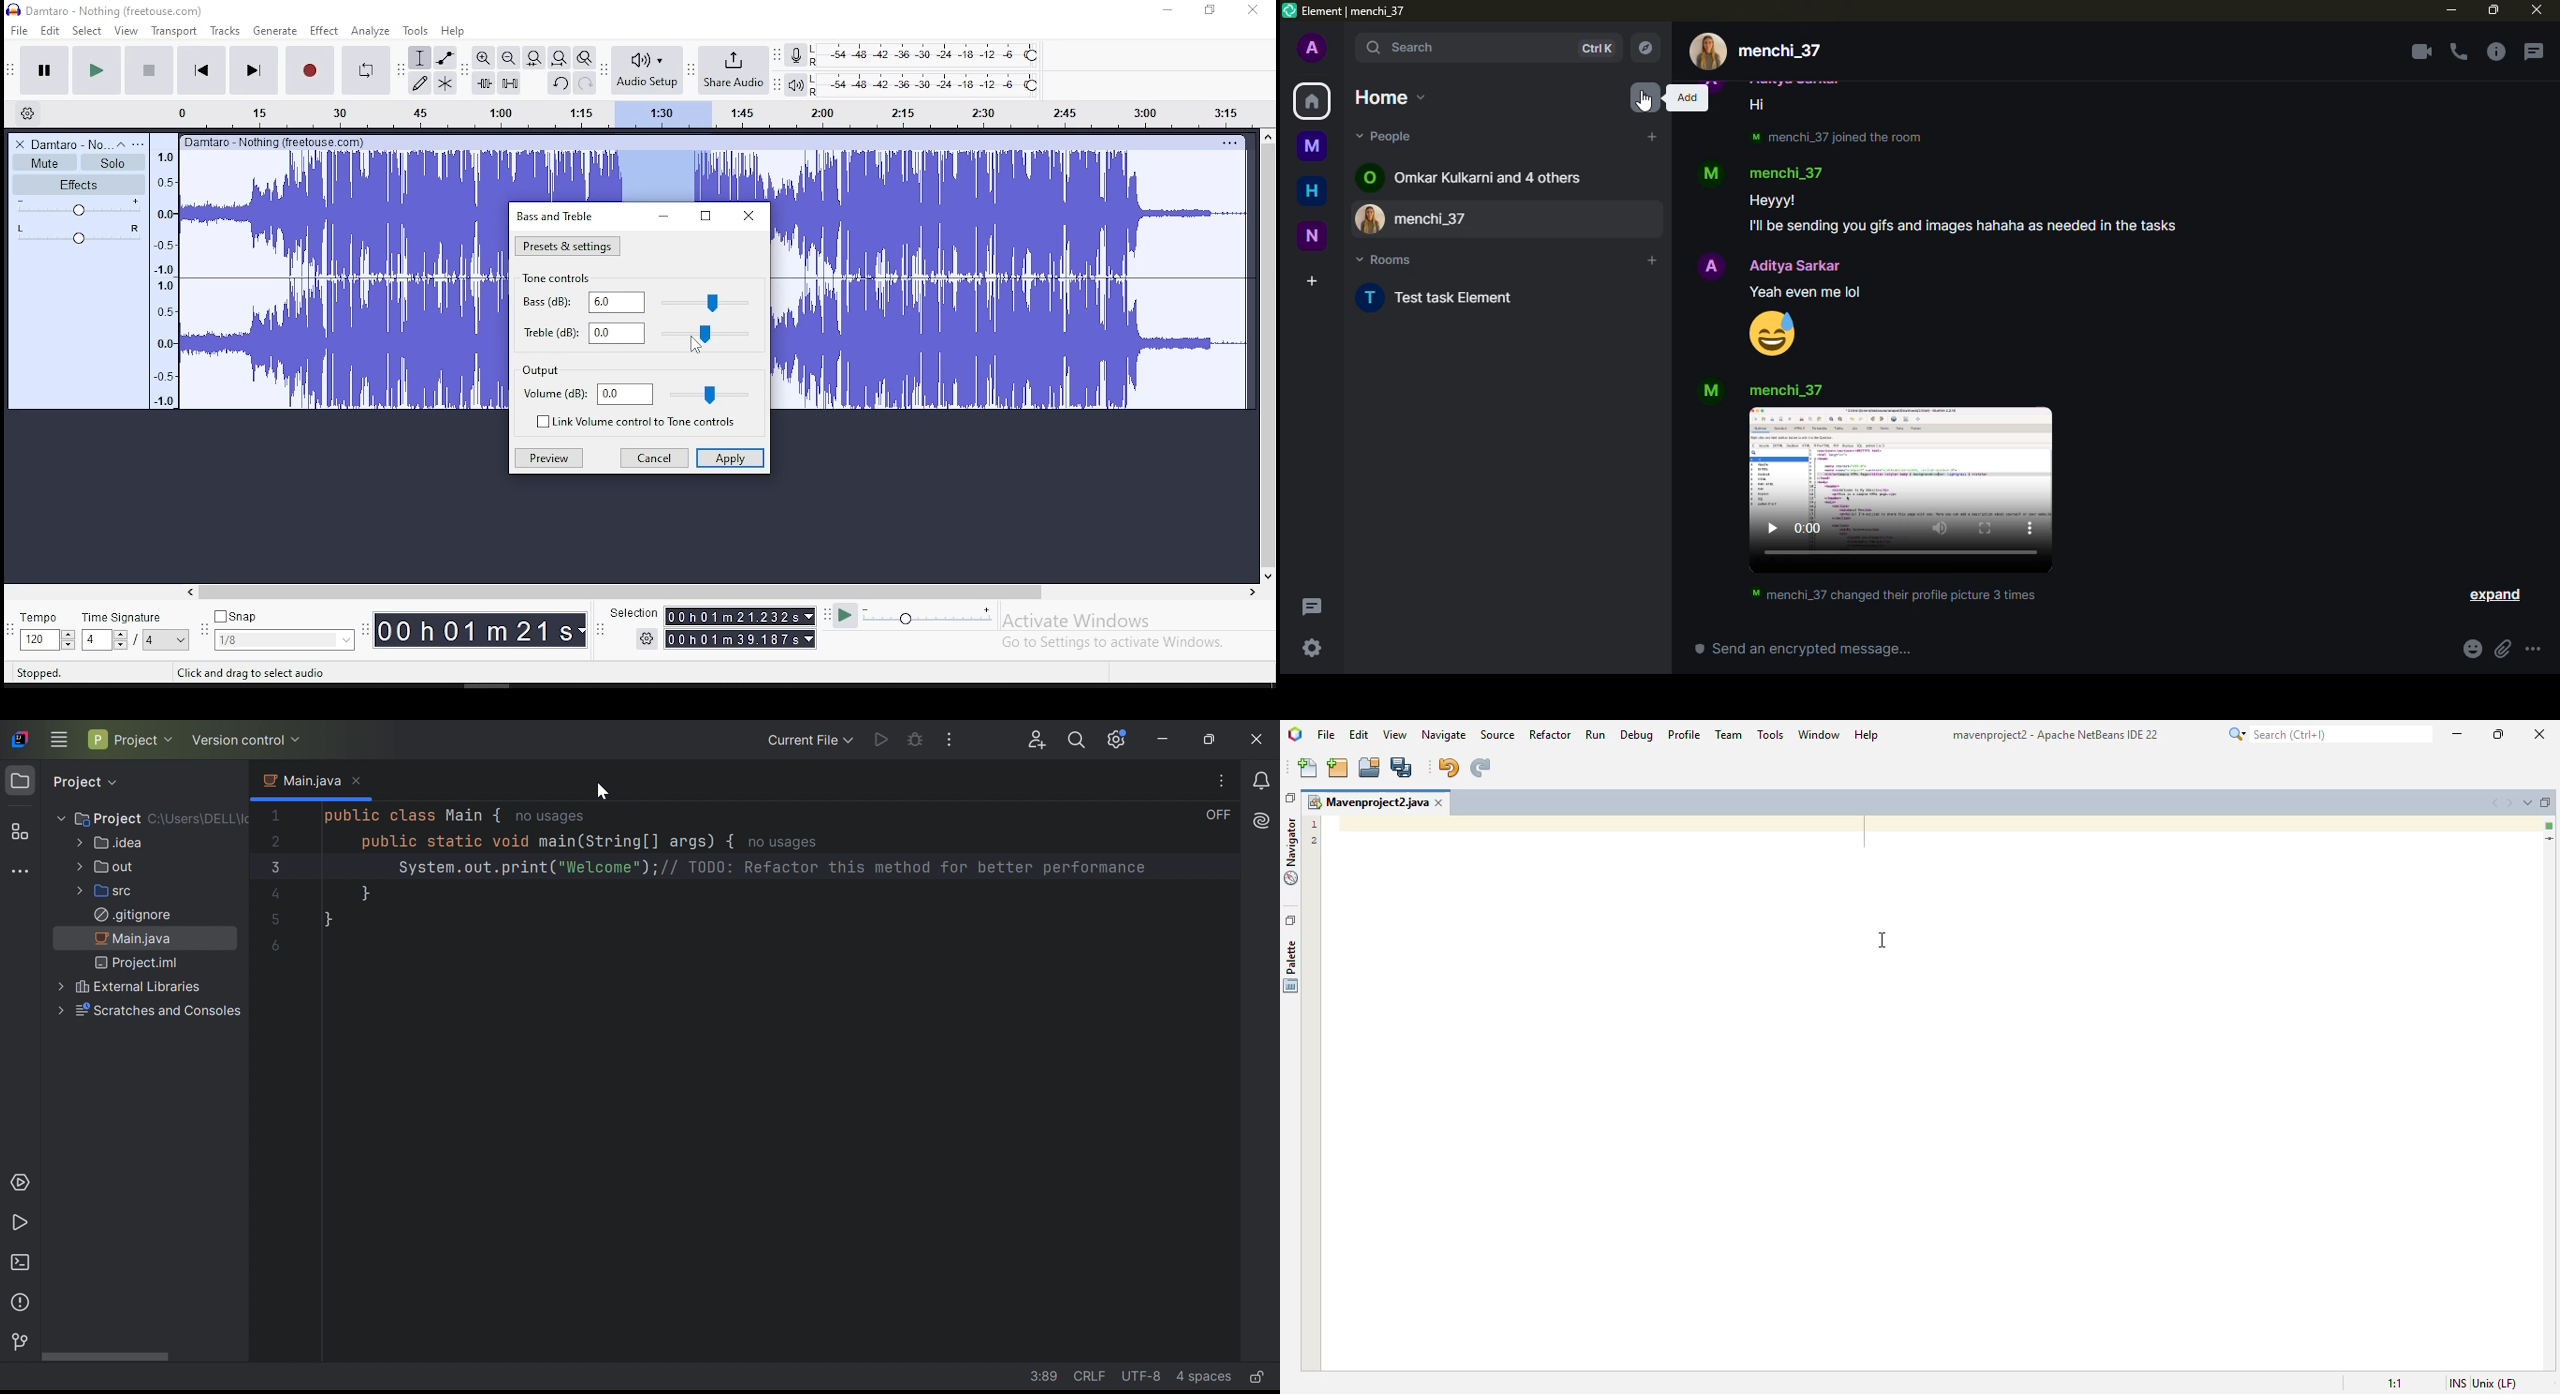 The image size is (2576, 1400). Describe the element at coordinates (1385, 260) in the screenshot. I see `rooms` at that location.